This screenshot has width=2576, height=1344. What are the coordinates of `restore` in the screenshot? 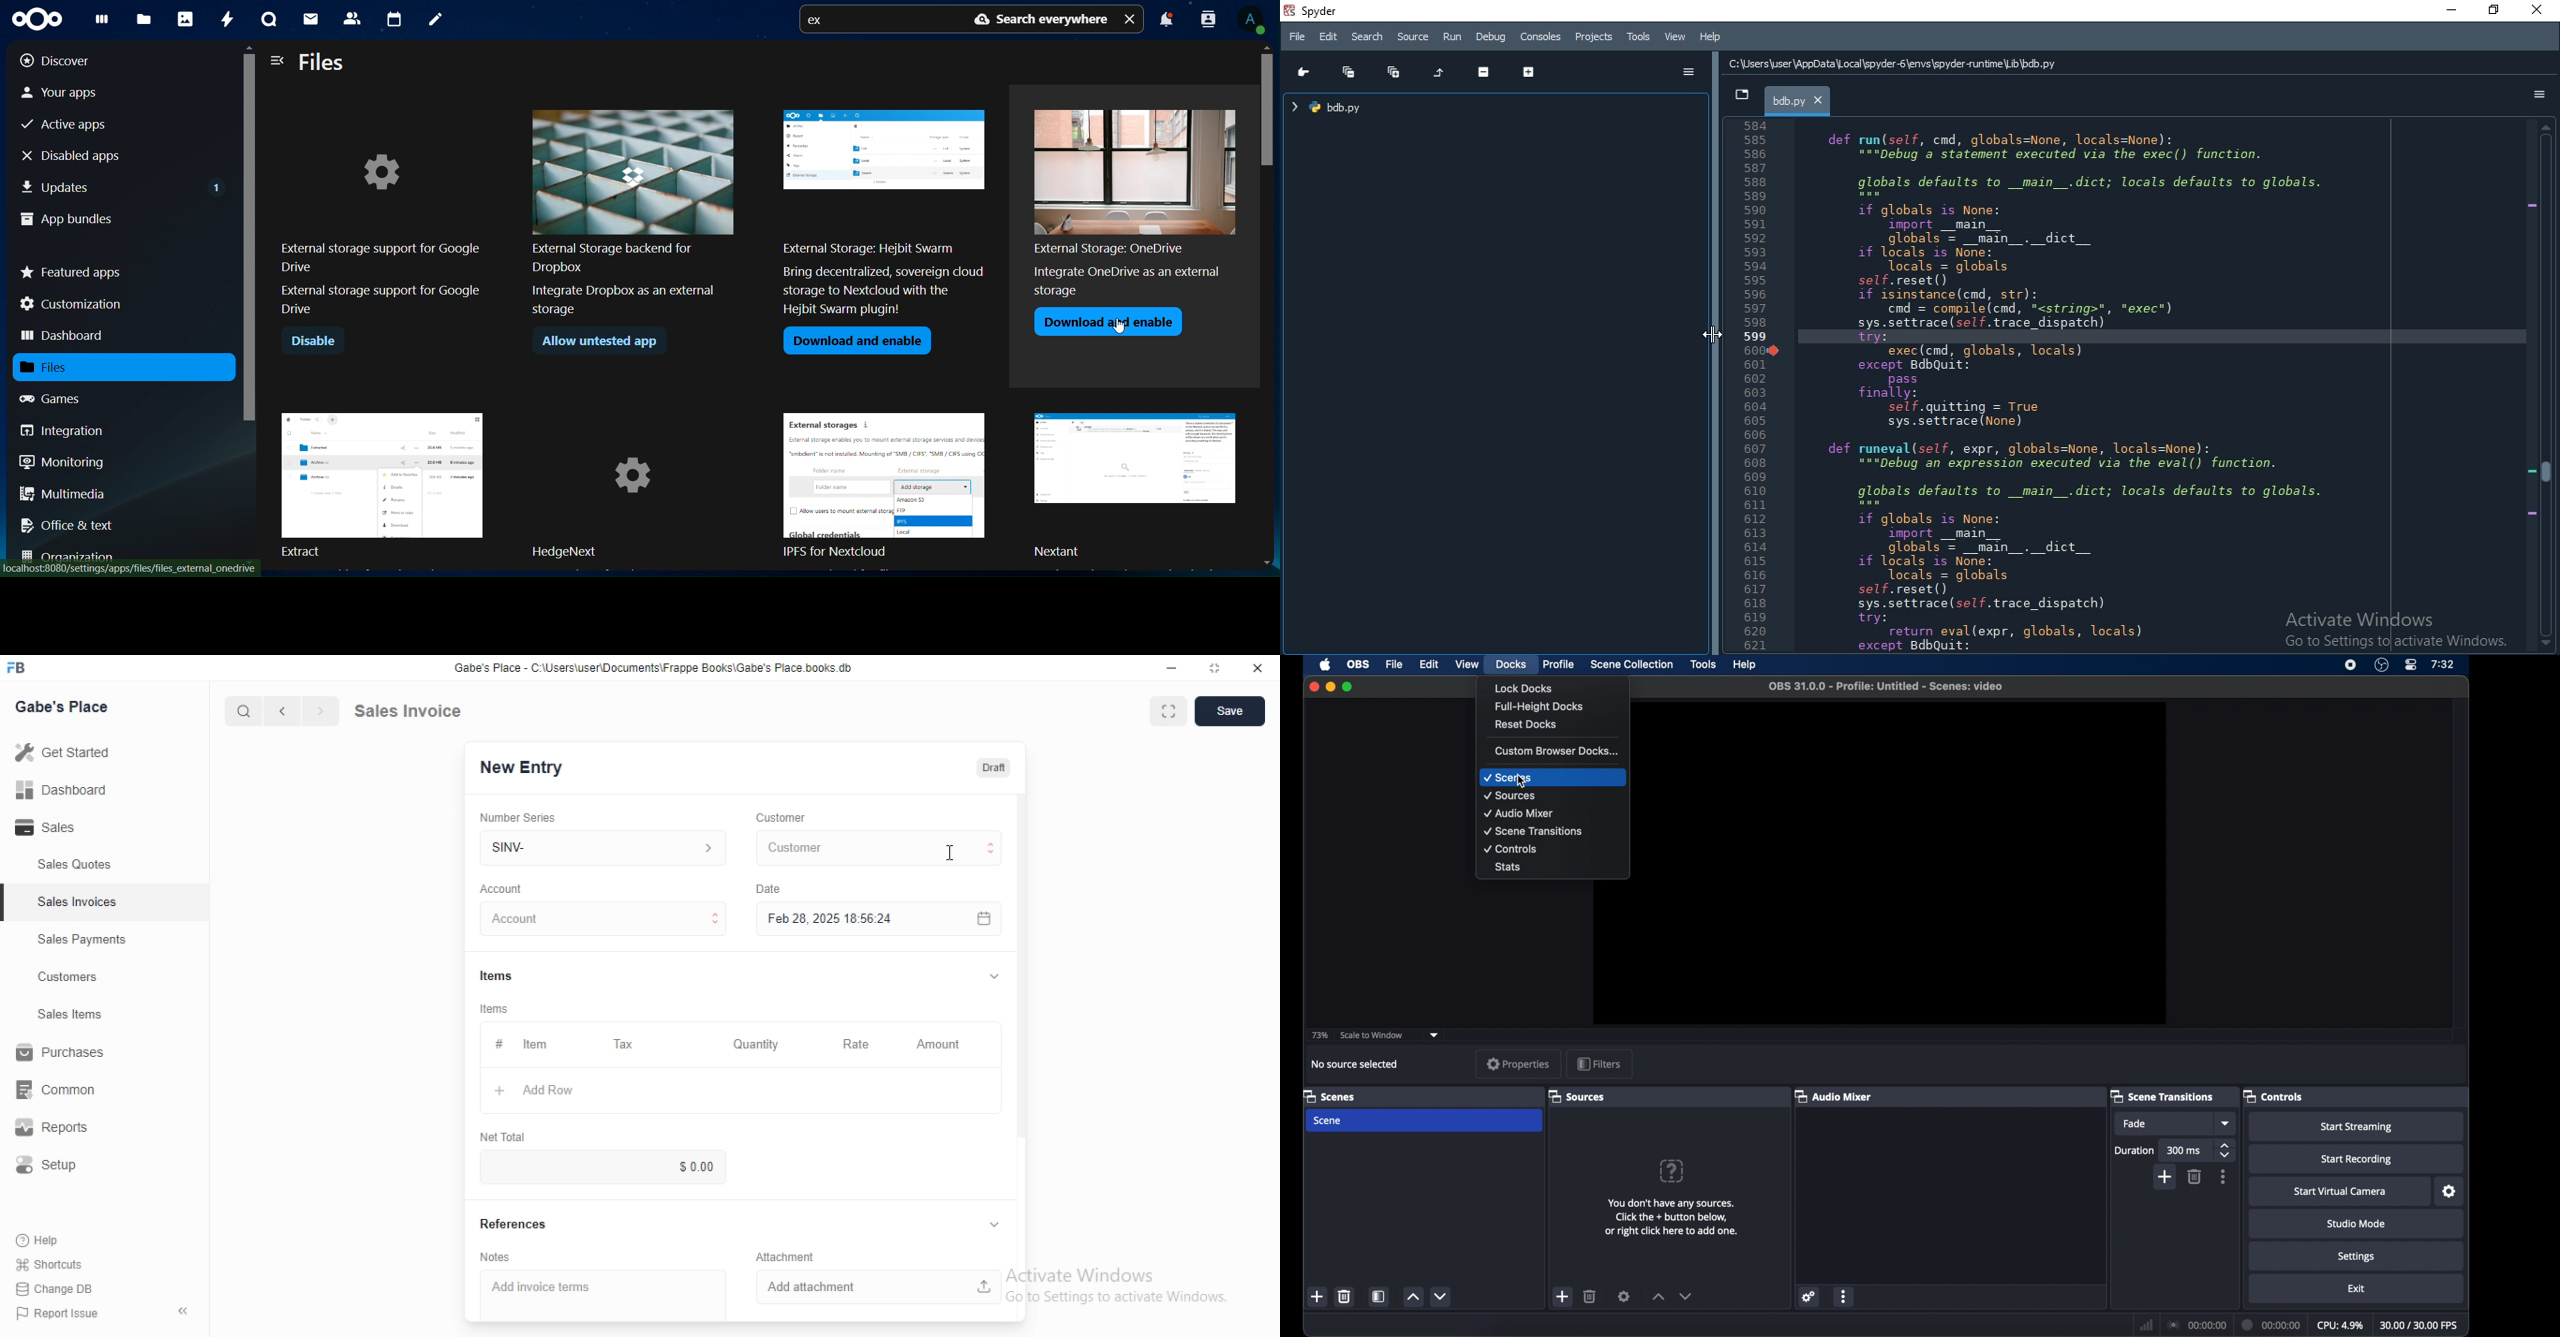 It's located at (2493, 11).